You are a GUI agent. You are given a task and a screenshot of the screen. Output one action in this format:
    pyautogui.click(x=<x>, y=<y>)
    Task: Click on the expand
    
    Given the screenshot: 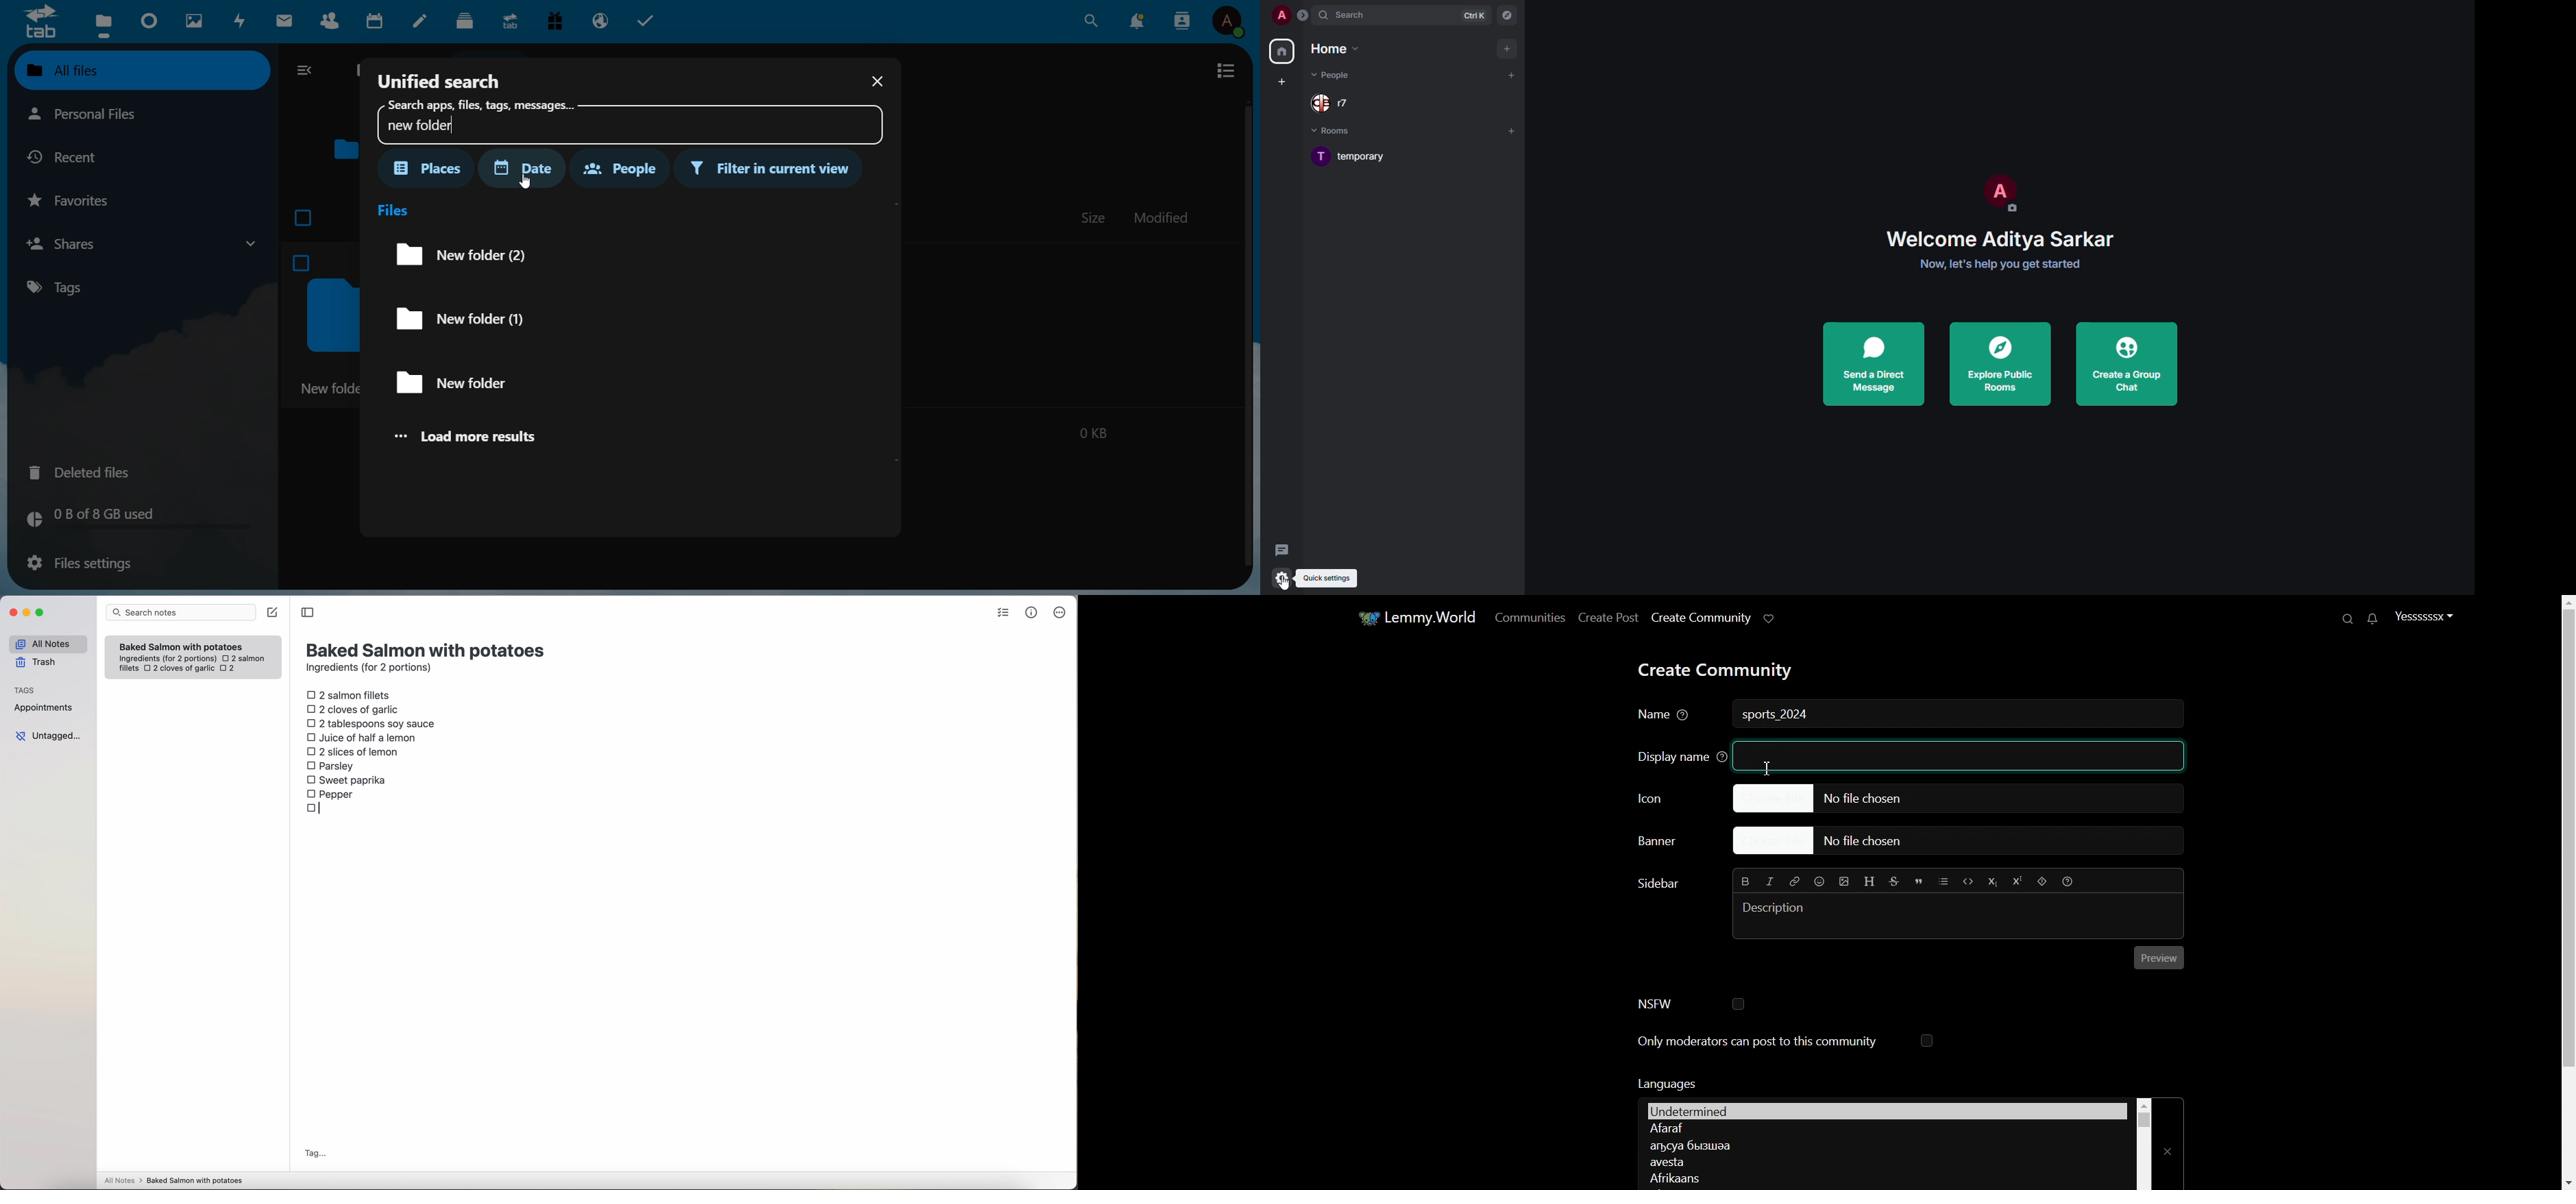 What is the action you would take?
    pyautogui.click(x=1302, y=16)
    